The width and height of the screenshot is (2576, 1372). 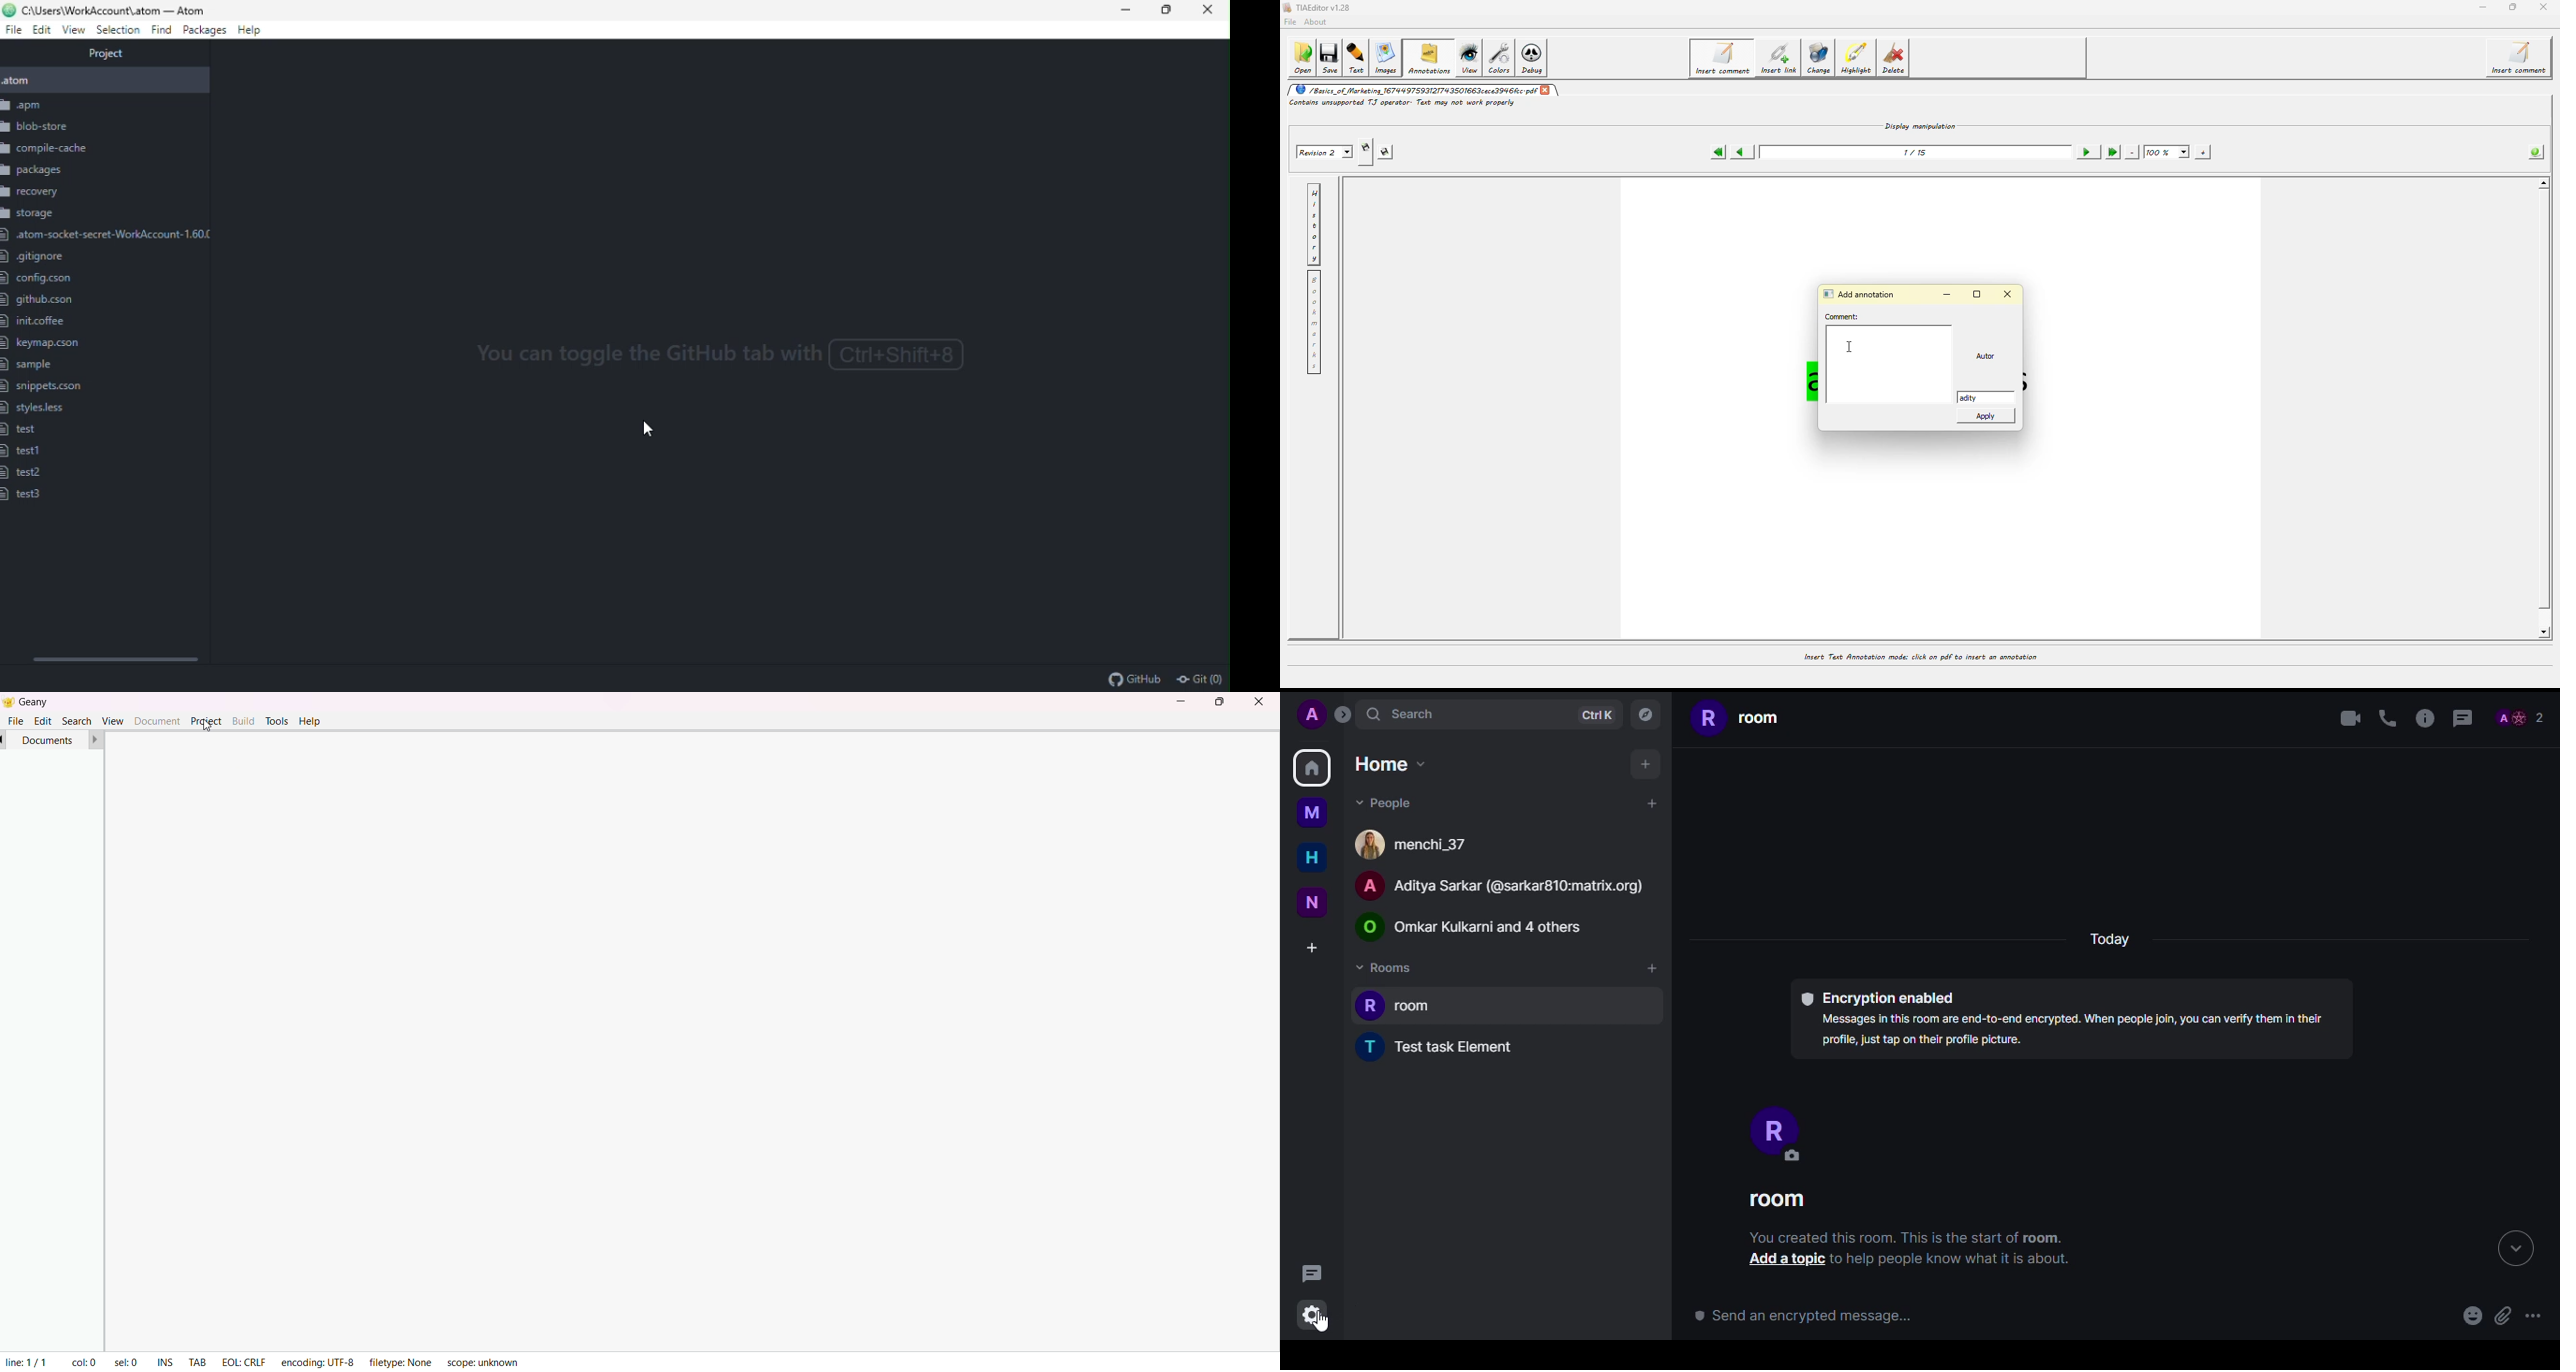 I want to click on Help, so click(x=254, y=31).